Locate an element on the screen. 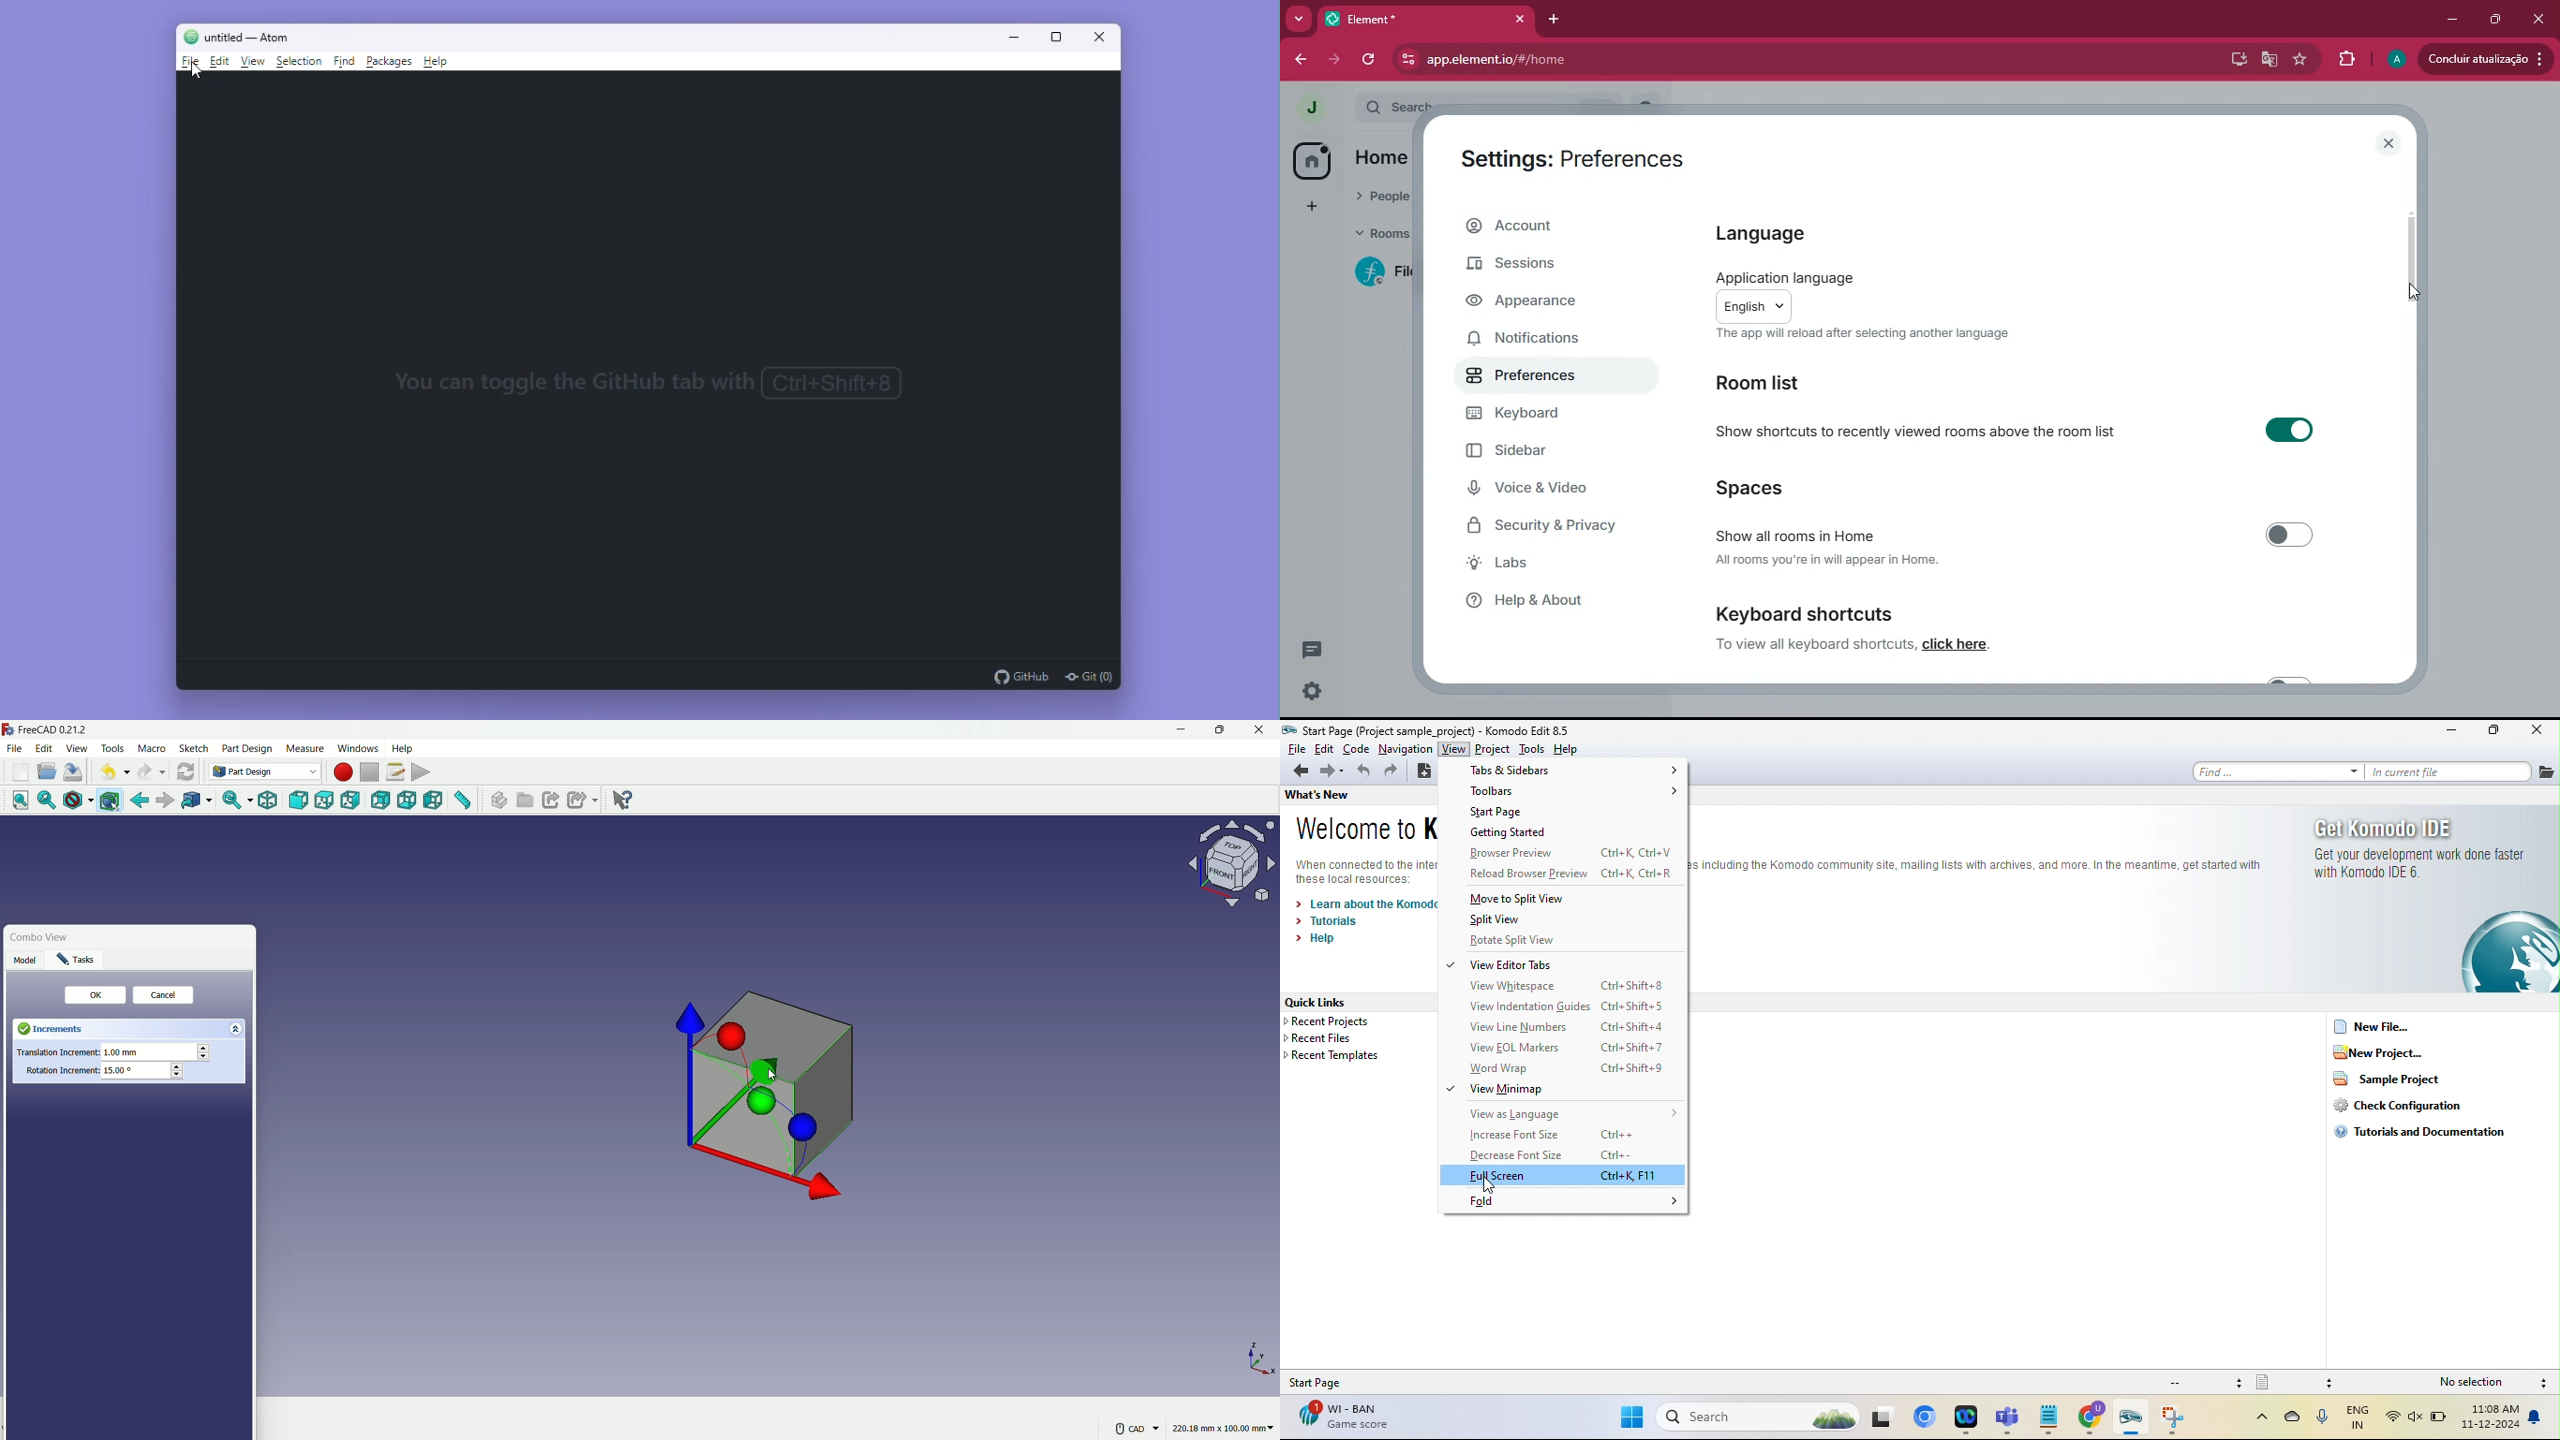 This screenshot has height=1456, width=2576. sessions is located at coordinates (1544, 266).